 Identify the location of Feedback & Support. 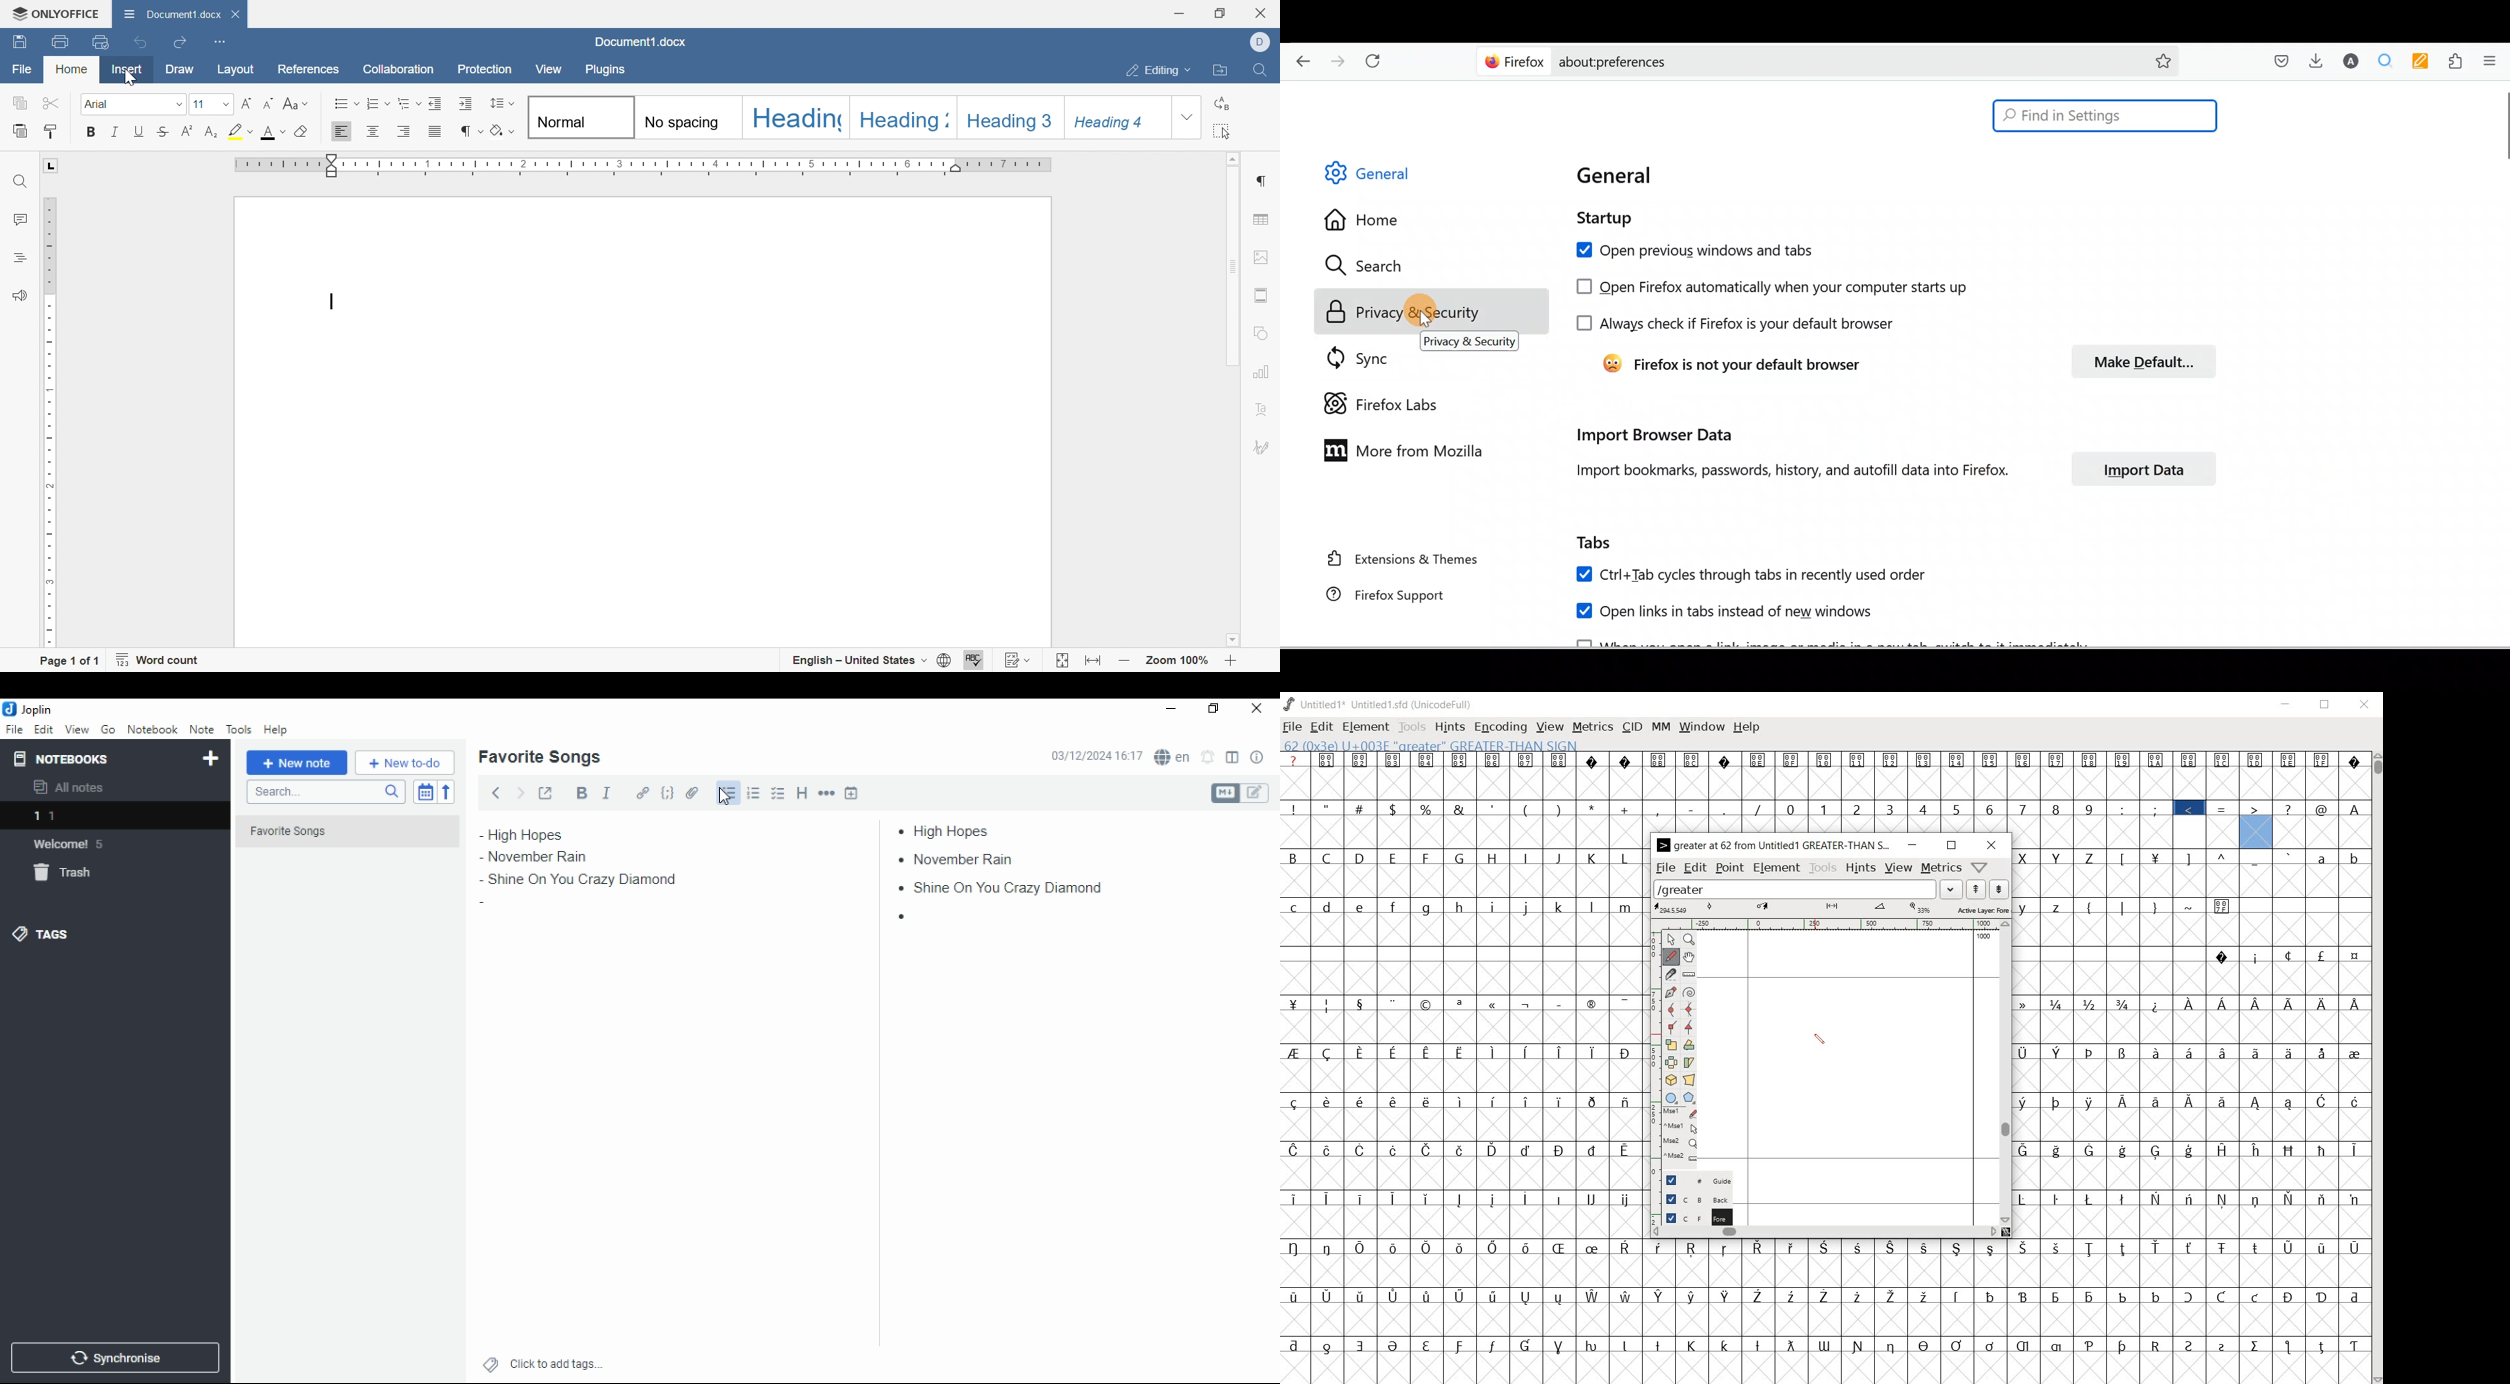
(15, 295).